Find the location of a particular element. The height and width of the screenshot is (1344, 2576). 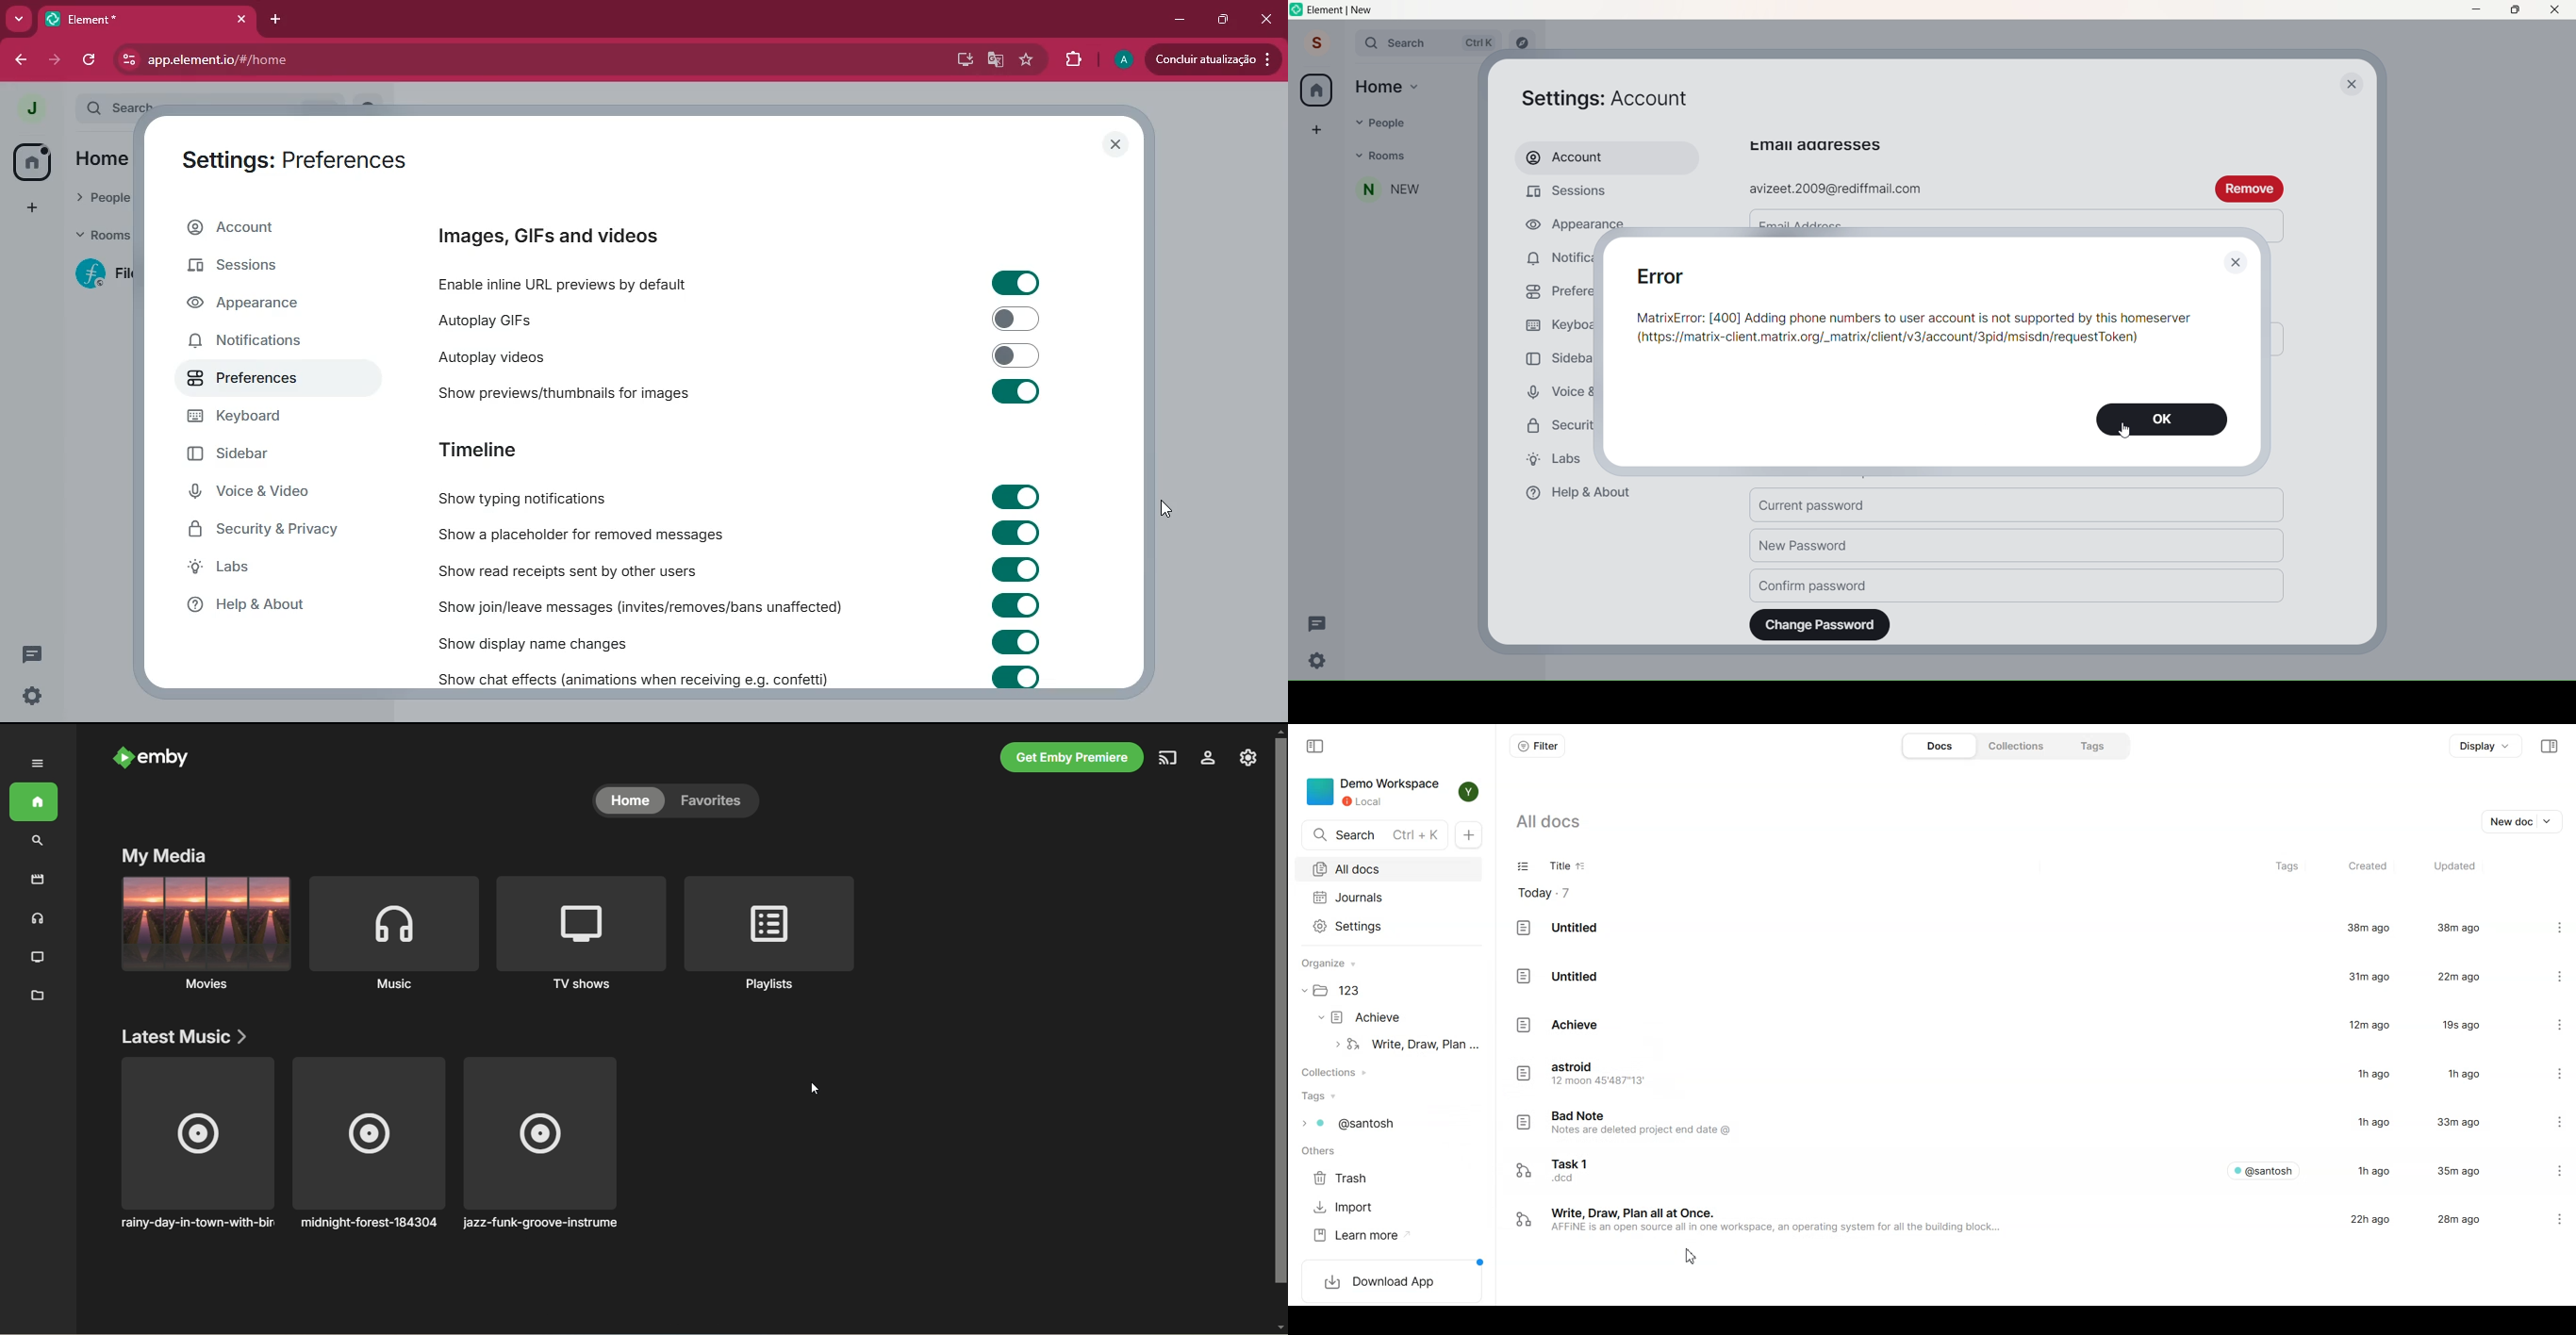

timeline is located at coordinates (480, 451).